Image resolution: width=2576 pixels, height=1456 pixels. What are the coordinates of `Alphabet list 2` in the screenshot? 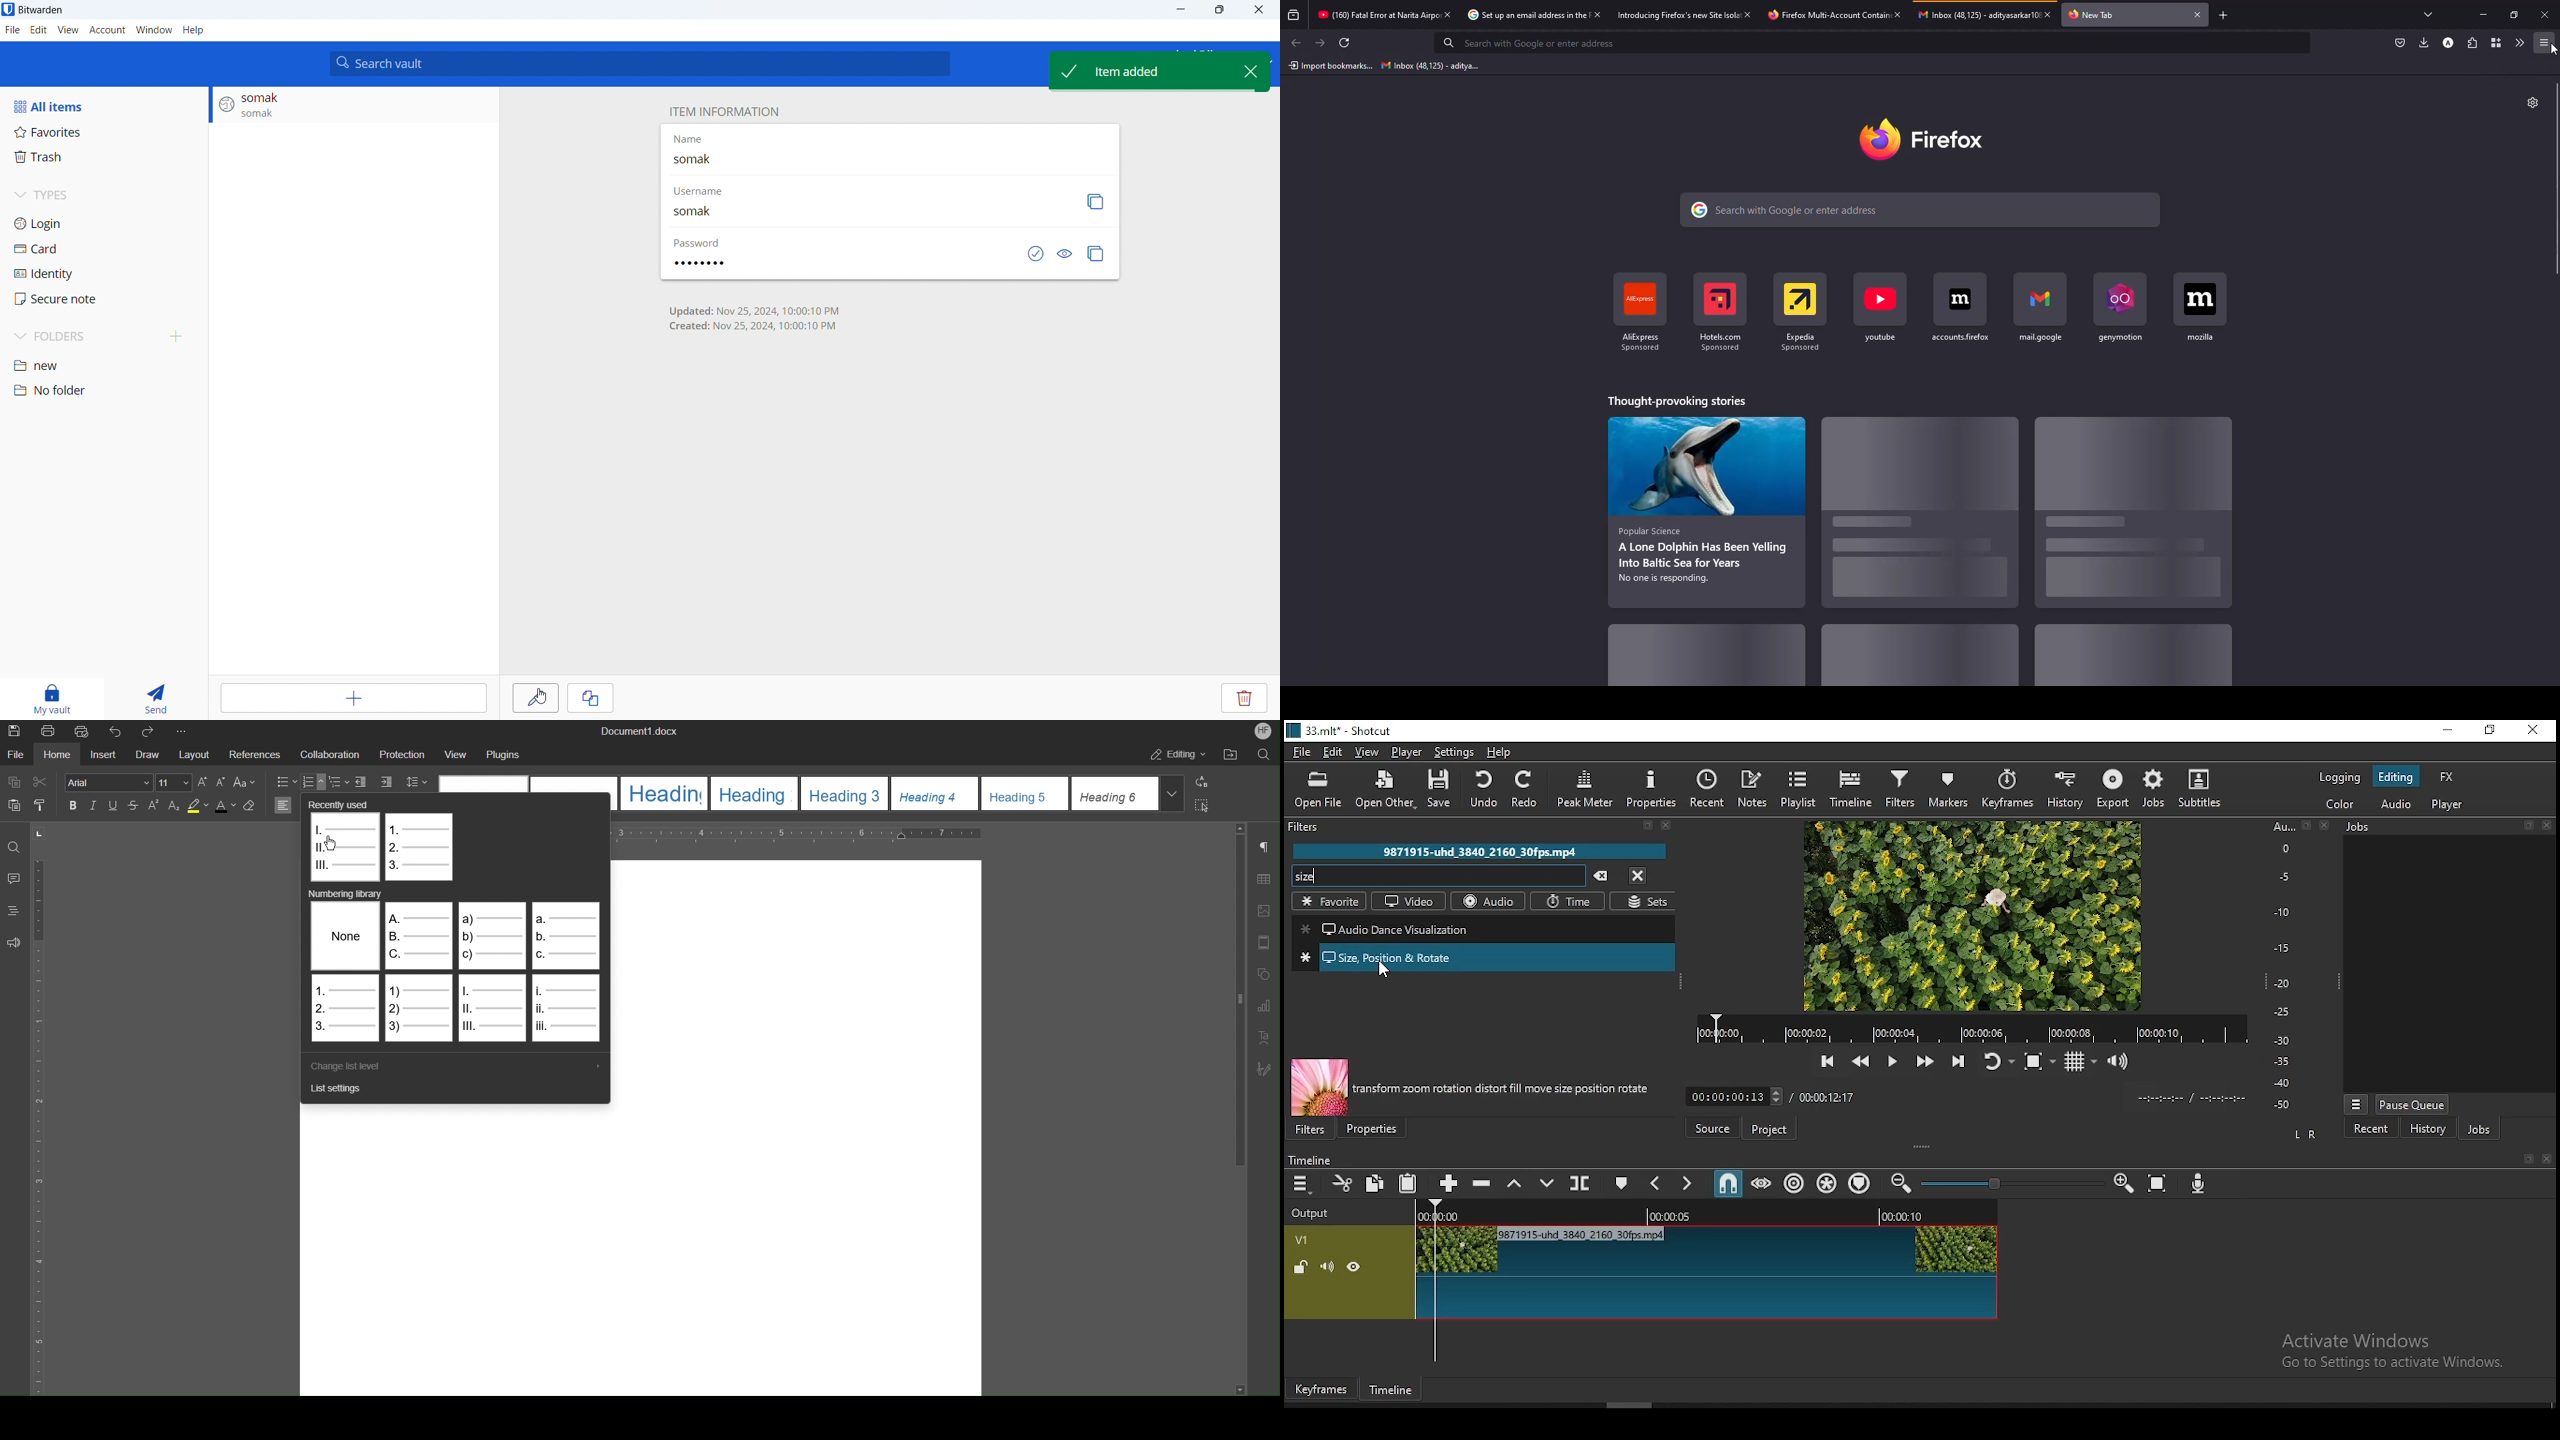 It's located at (569, 936).